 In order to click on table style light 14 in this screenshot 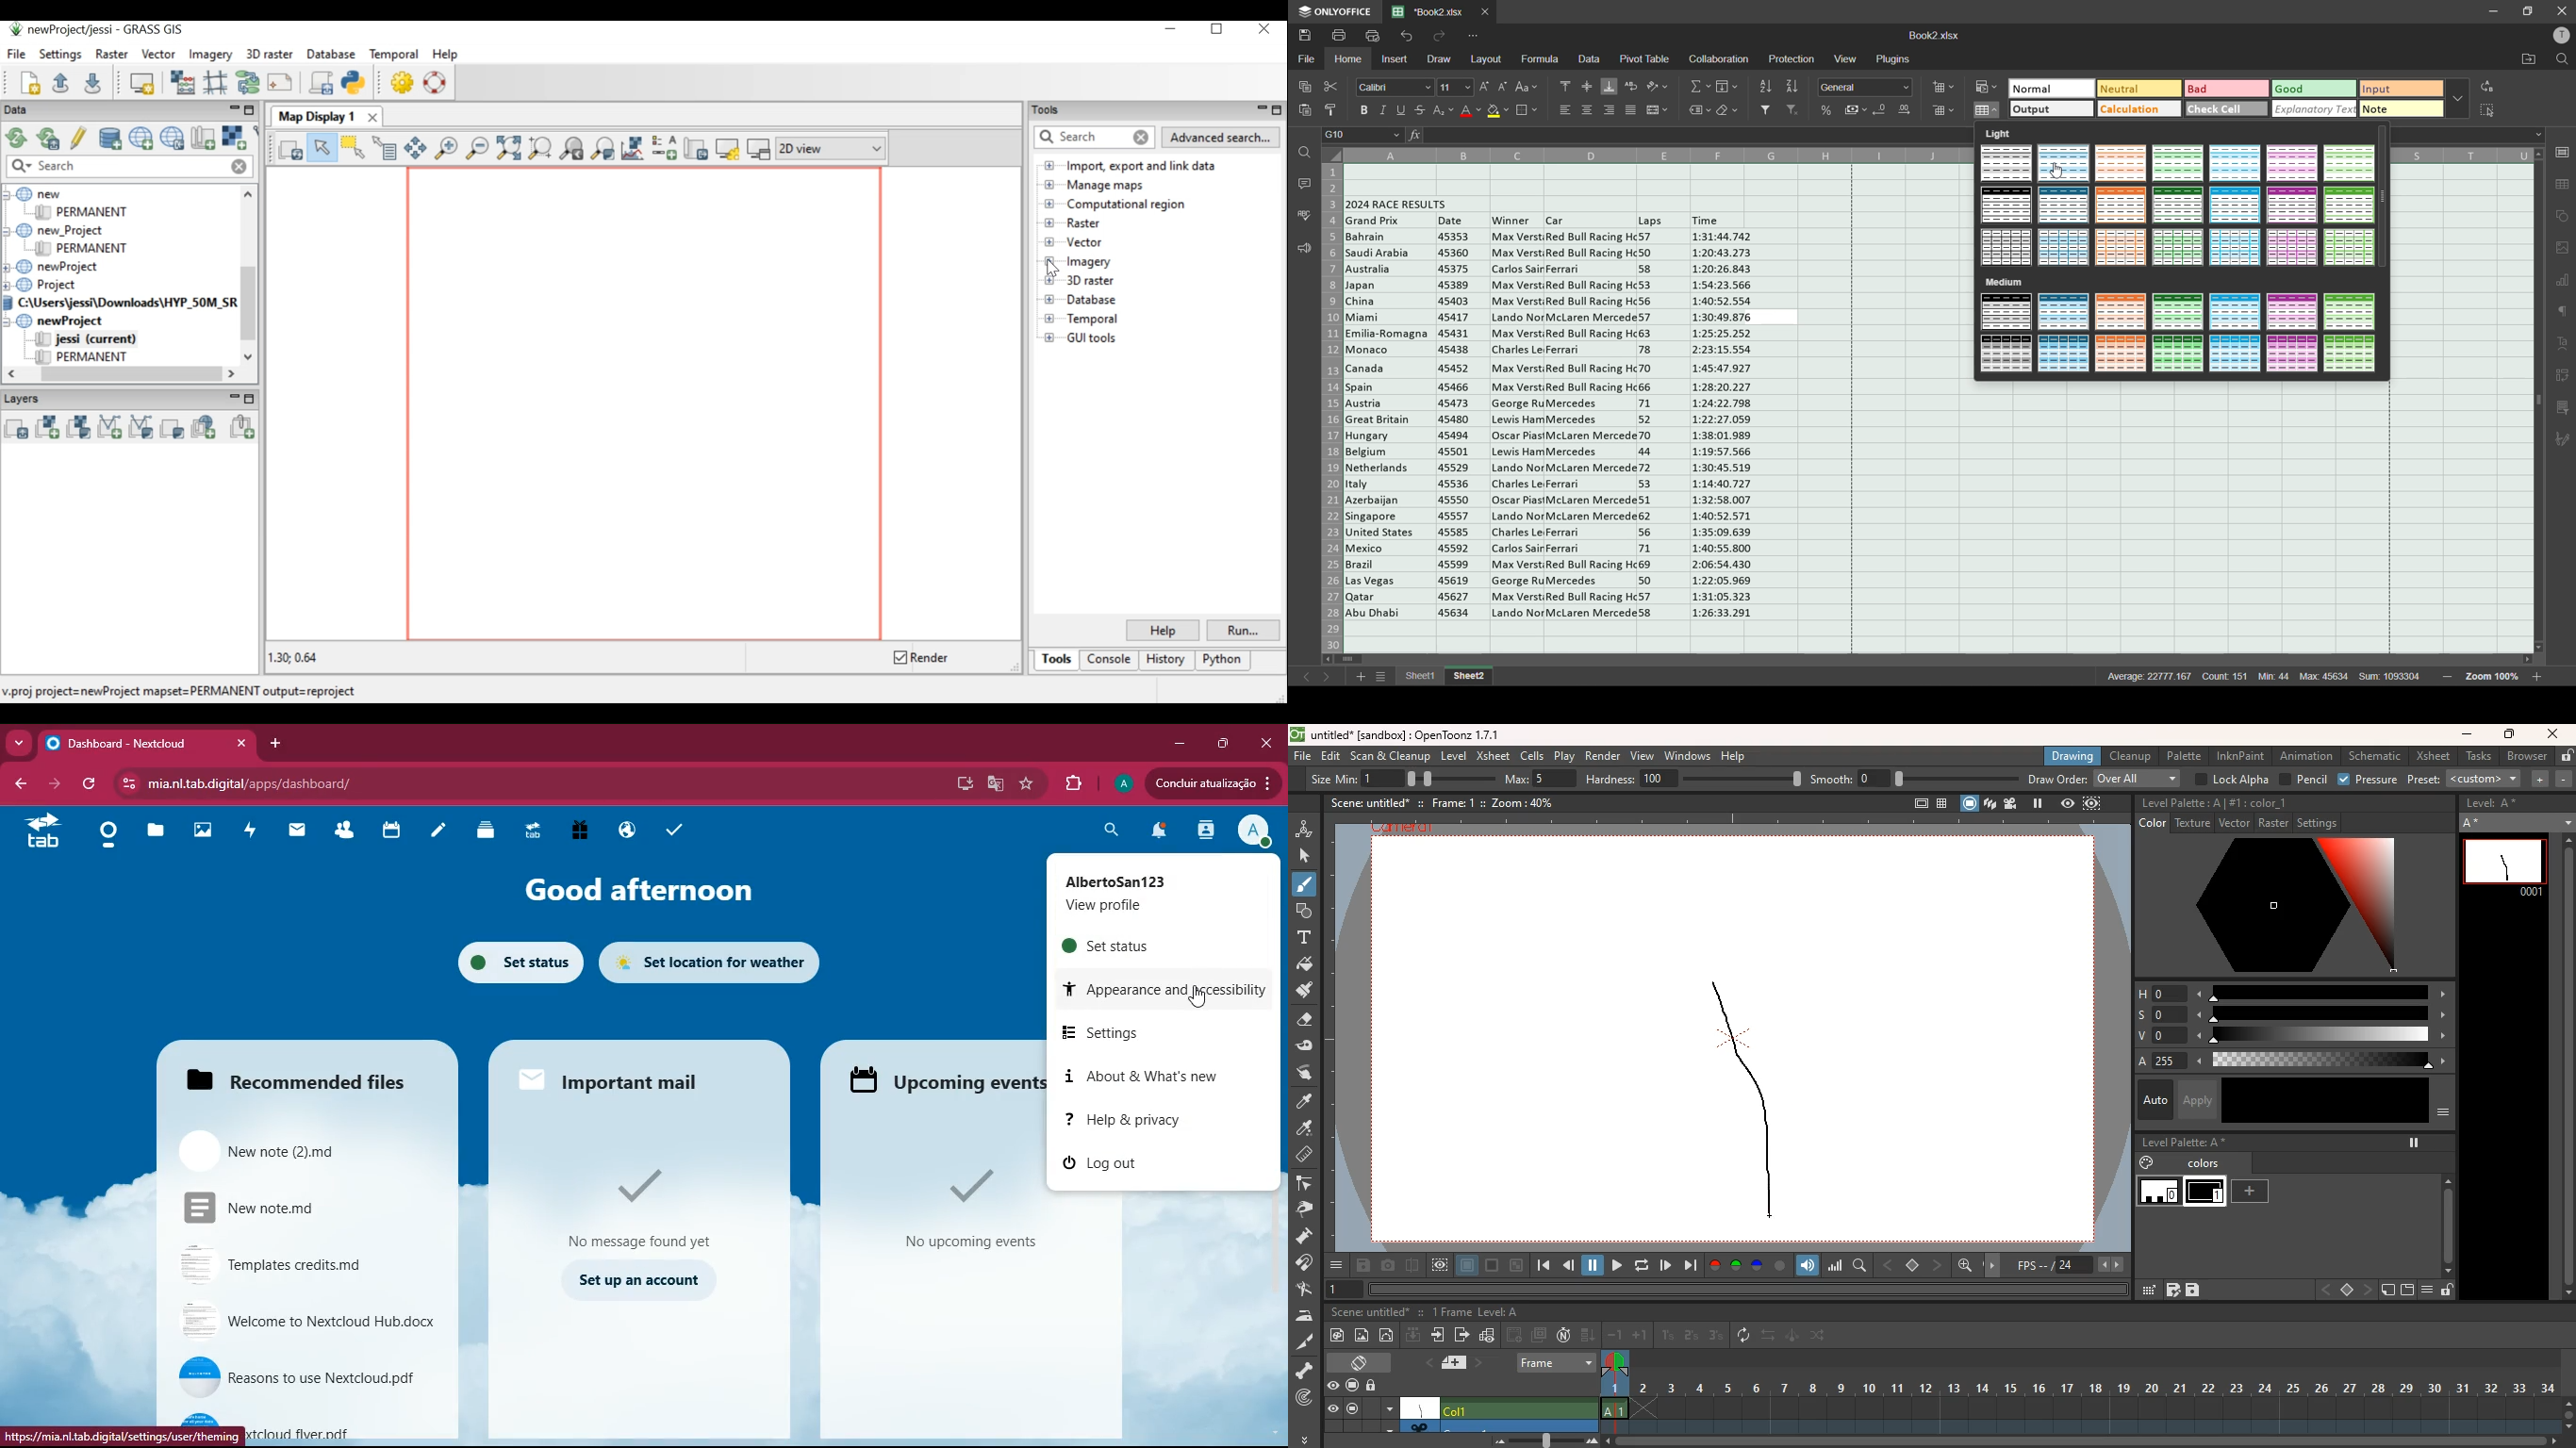, I will do `click(2347, 206)`.